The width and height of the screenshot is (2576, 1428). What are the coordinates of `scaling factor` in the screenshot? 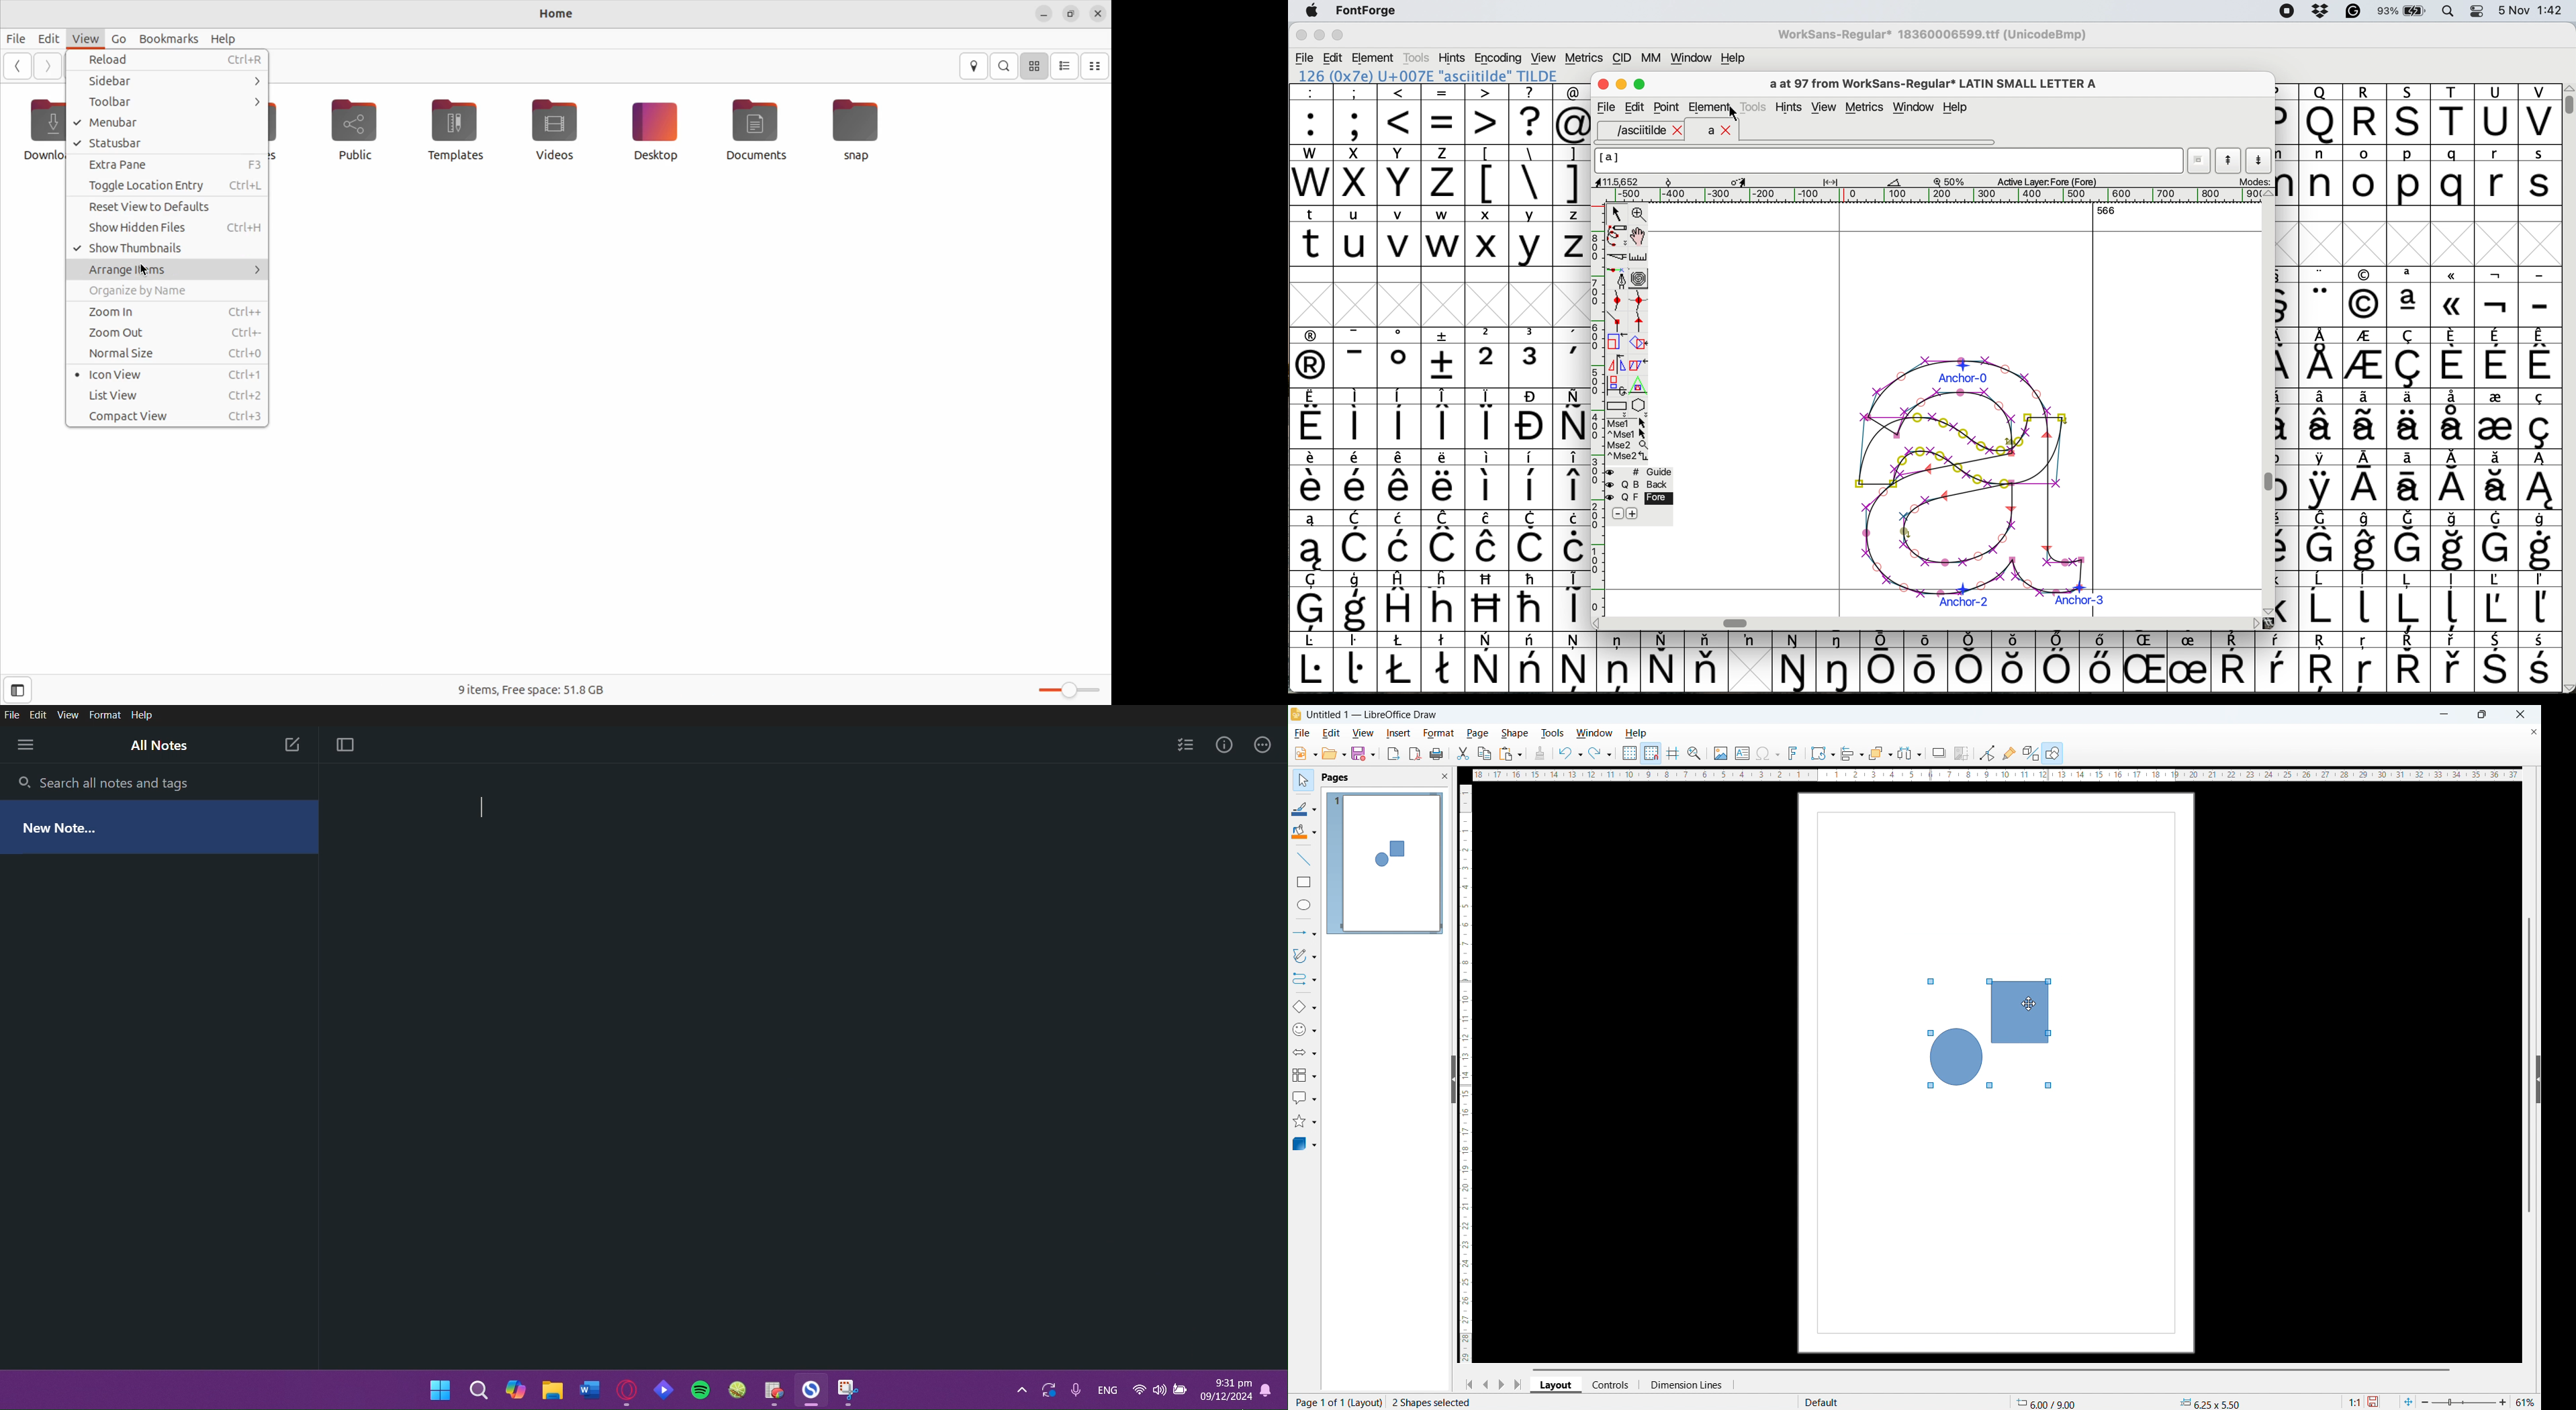 It's located at (2356, 1402).